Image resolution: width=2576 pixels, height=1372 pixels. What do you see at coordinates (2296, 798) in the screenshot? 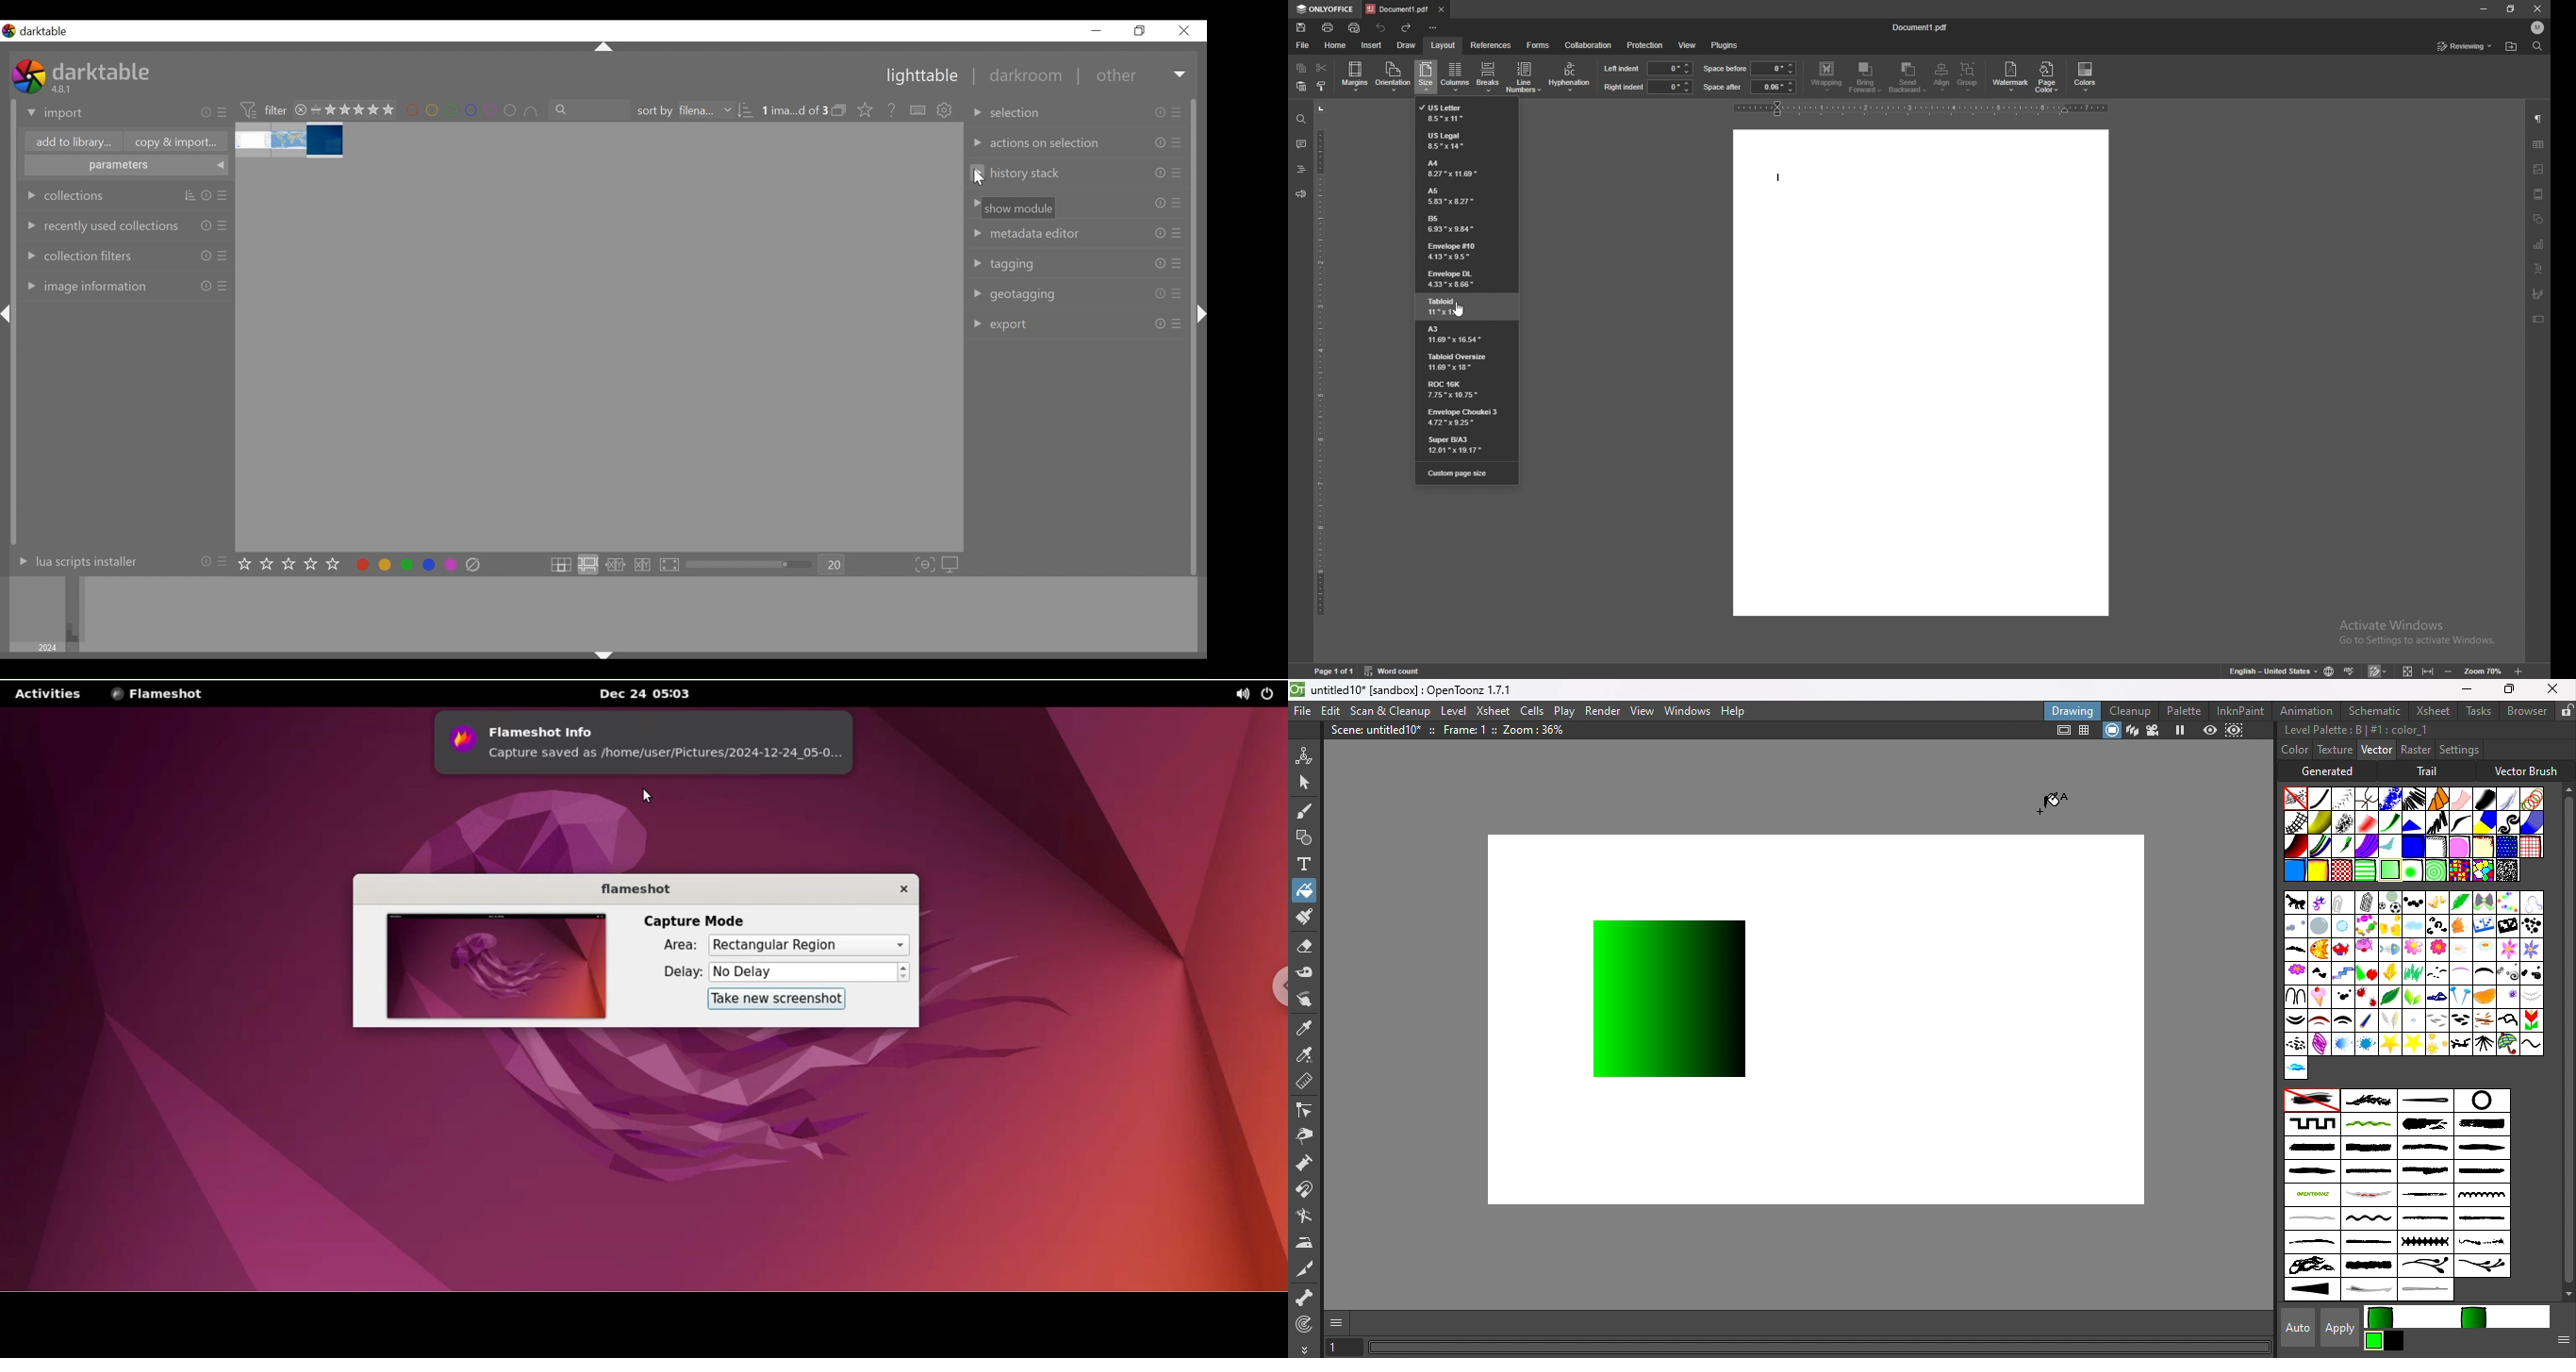
I see `Plain color` at bounding box center [2296, 798].